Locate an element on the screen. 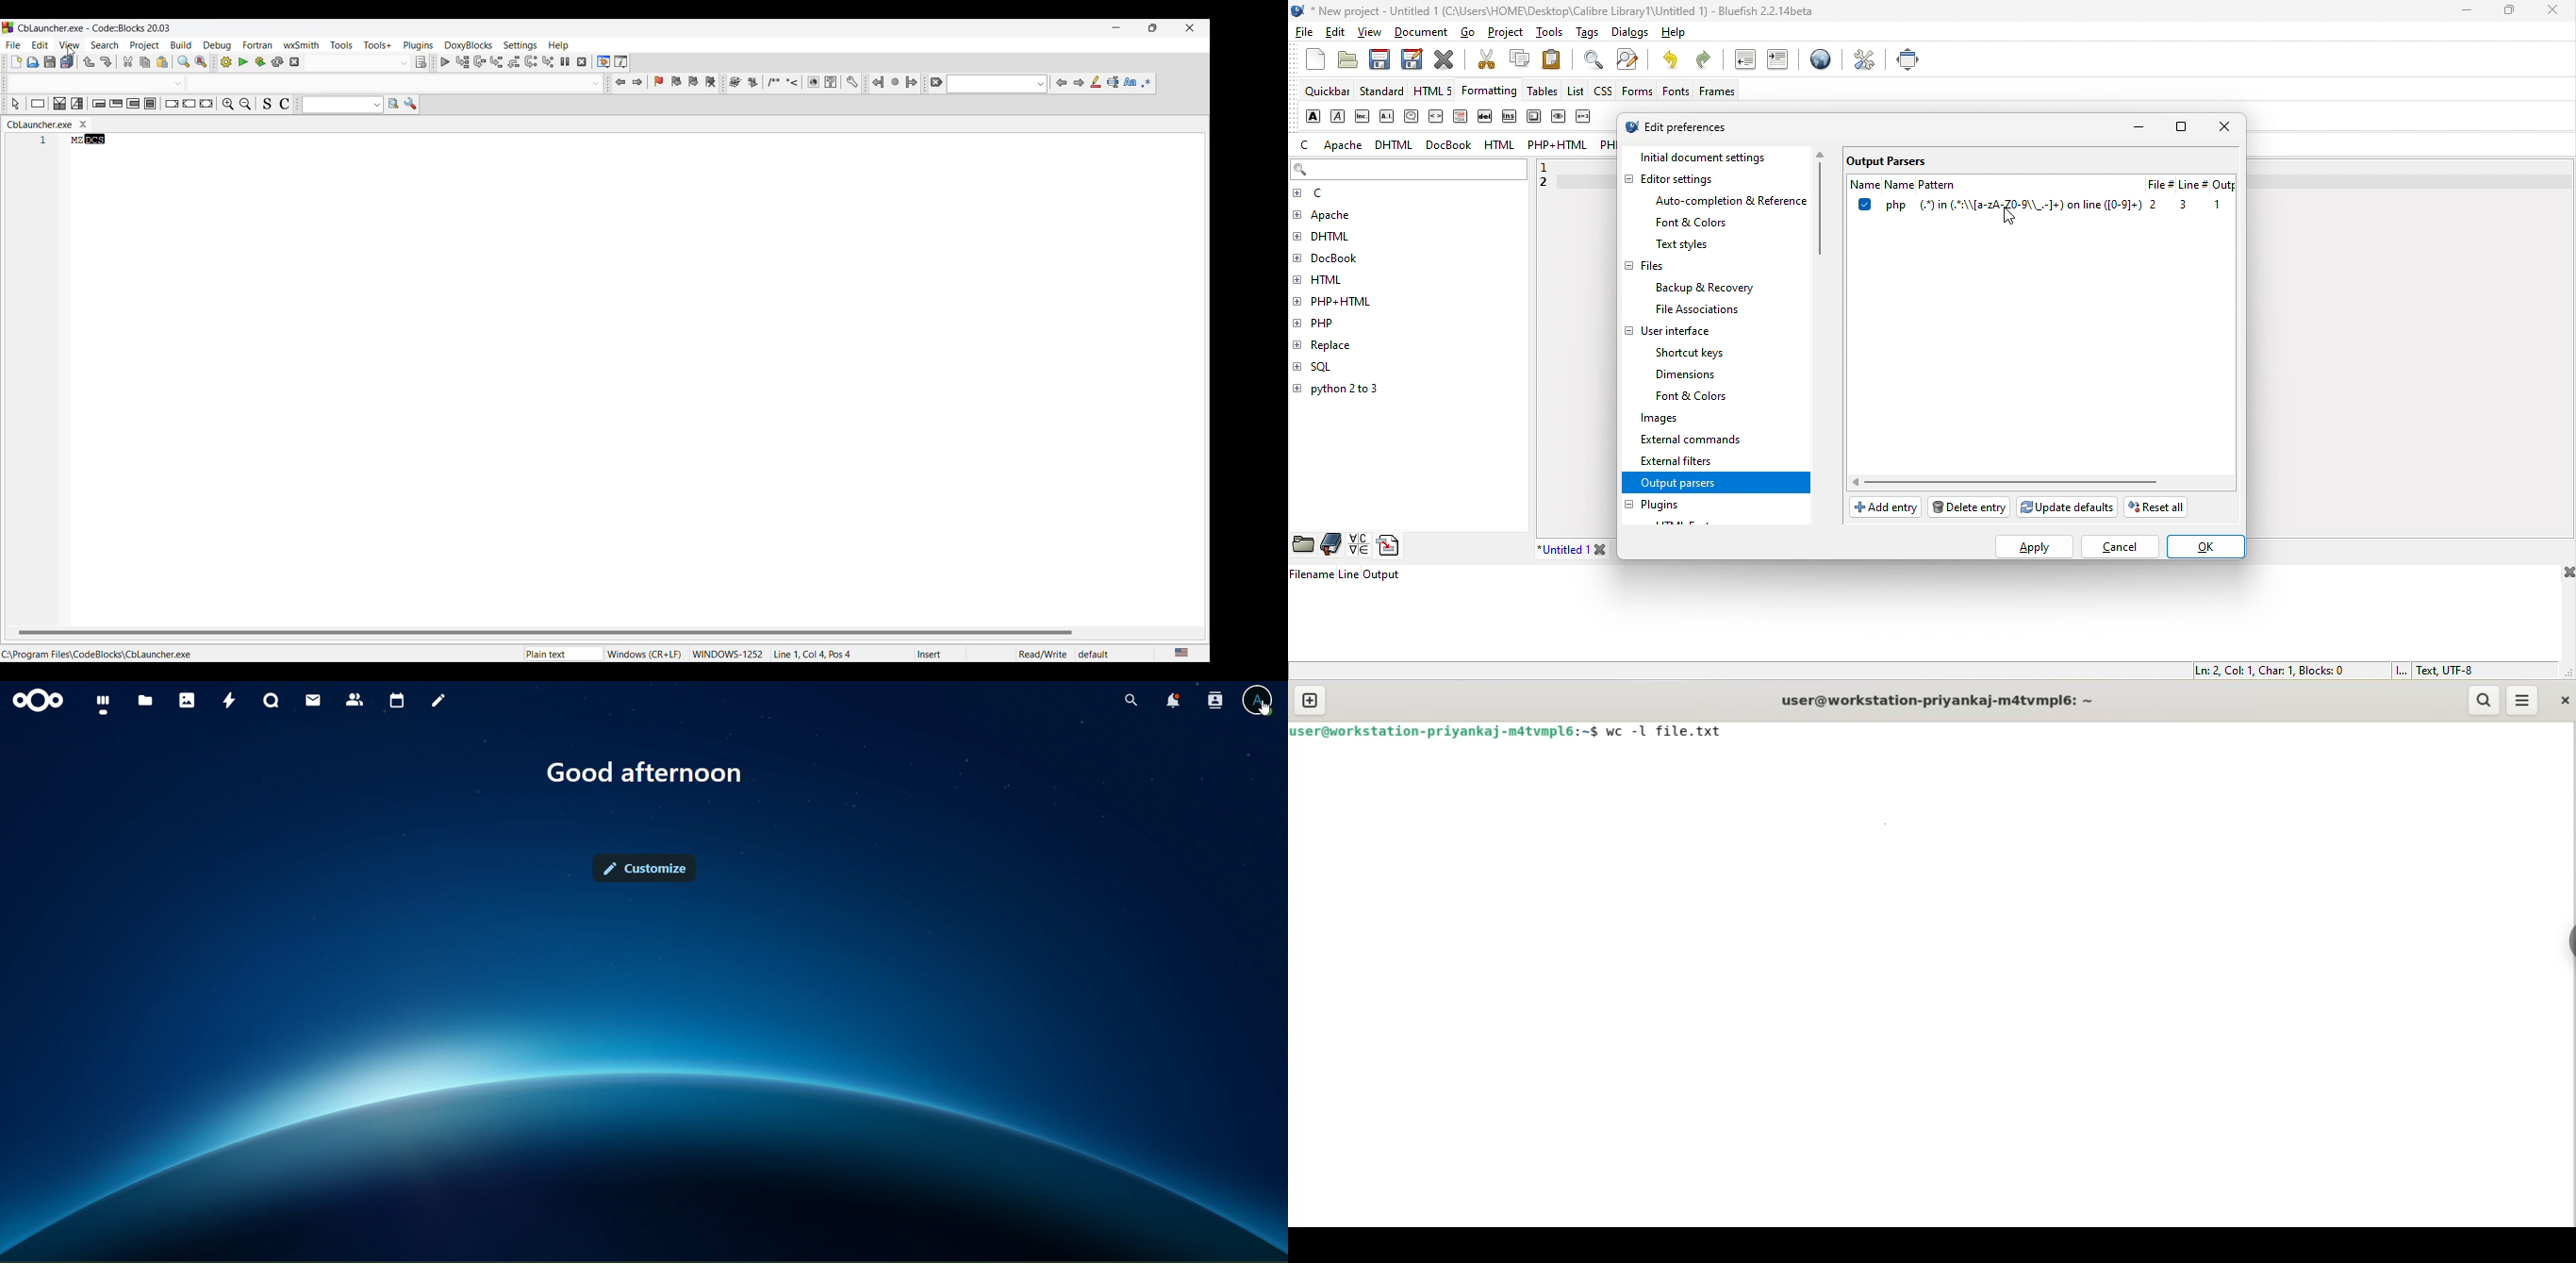 The image size is (2576, 1288). external filters is located at coordinates (1679, 461).